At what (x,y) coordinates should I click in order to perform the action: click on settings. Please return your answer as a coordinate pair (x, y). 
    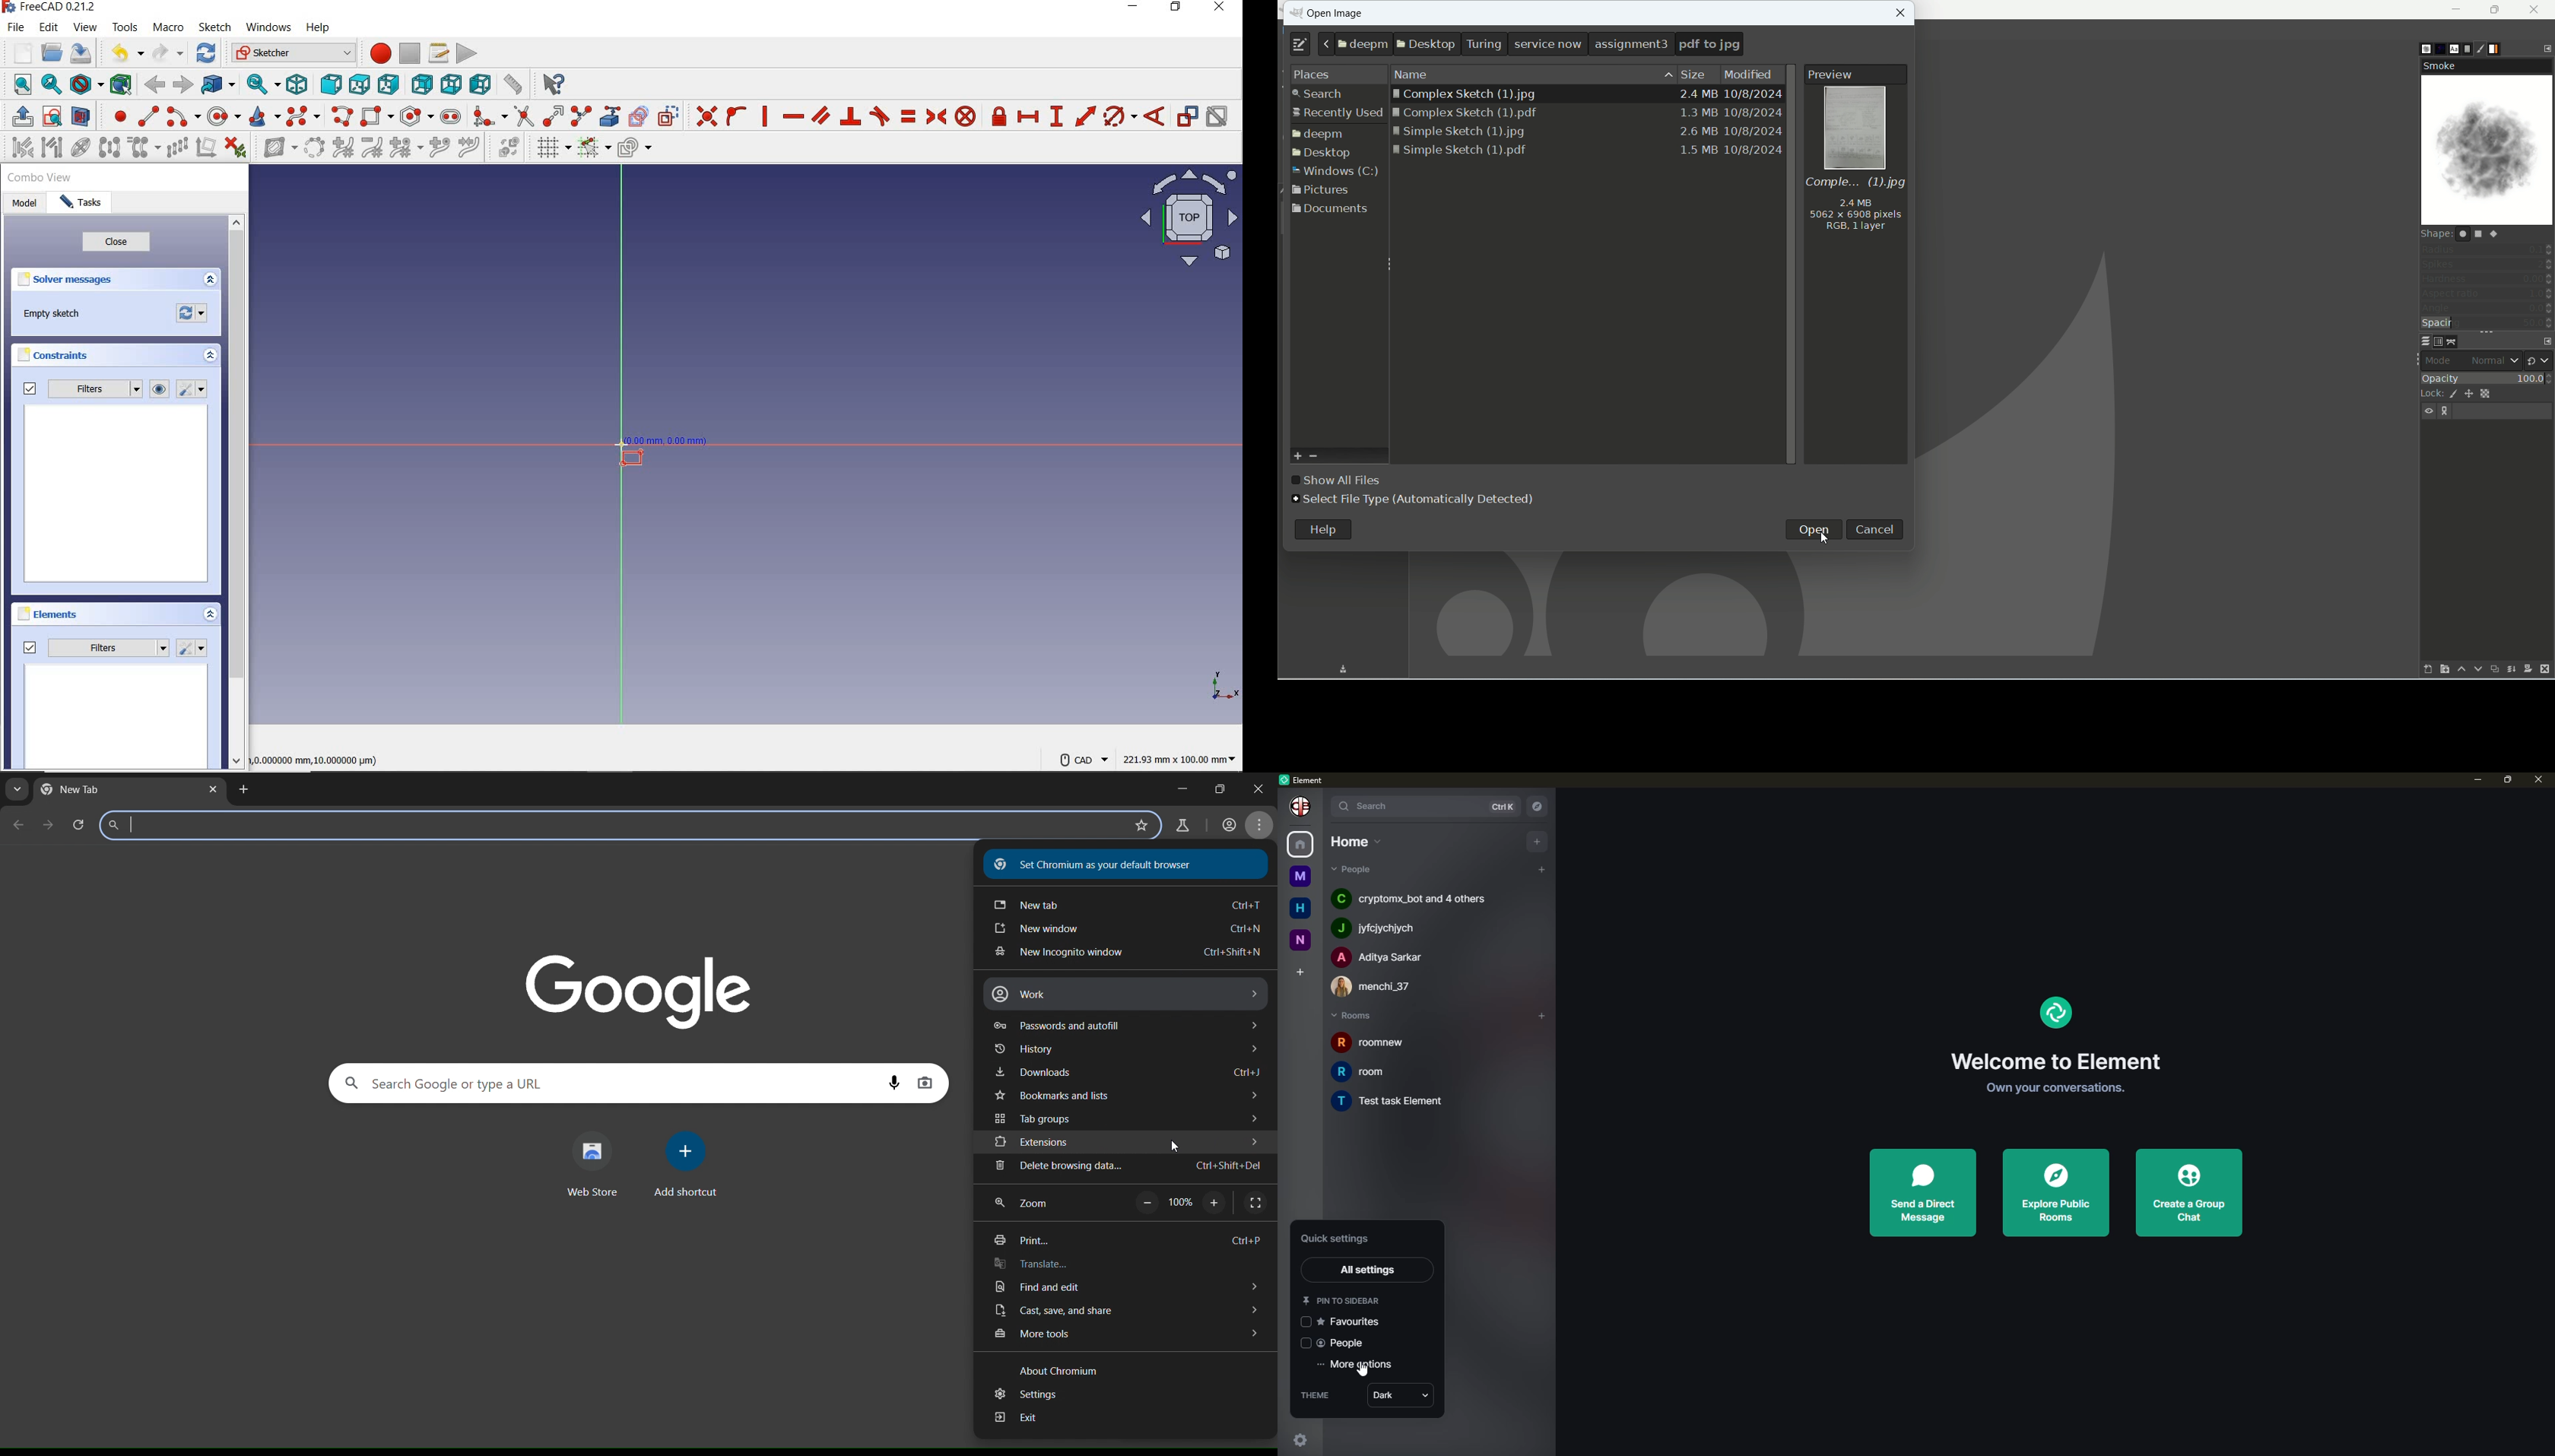
    Looking at the image, I should click on (193, 648).